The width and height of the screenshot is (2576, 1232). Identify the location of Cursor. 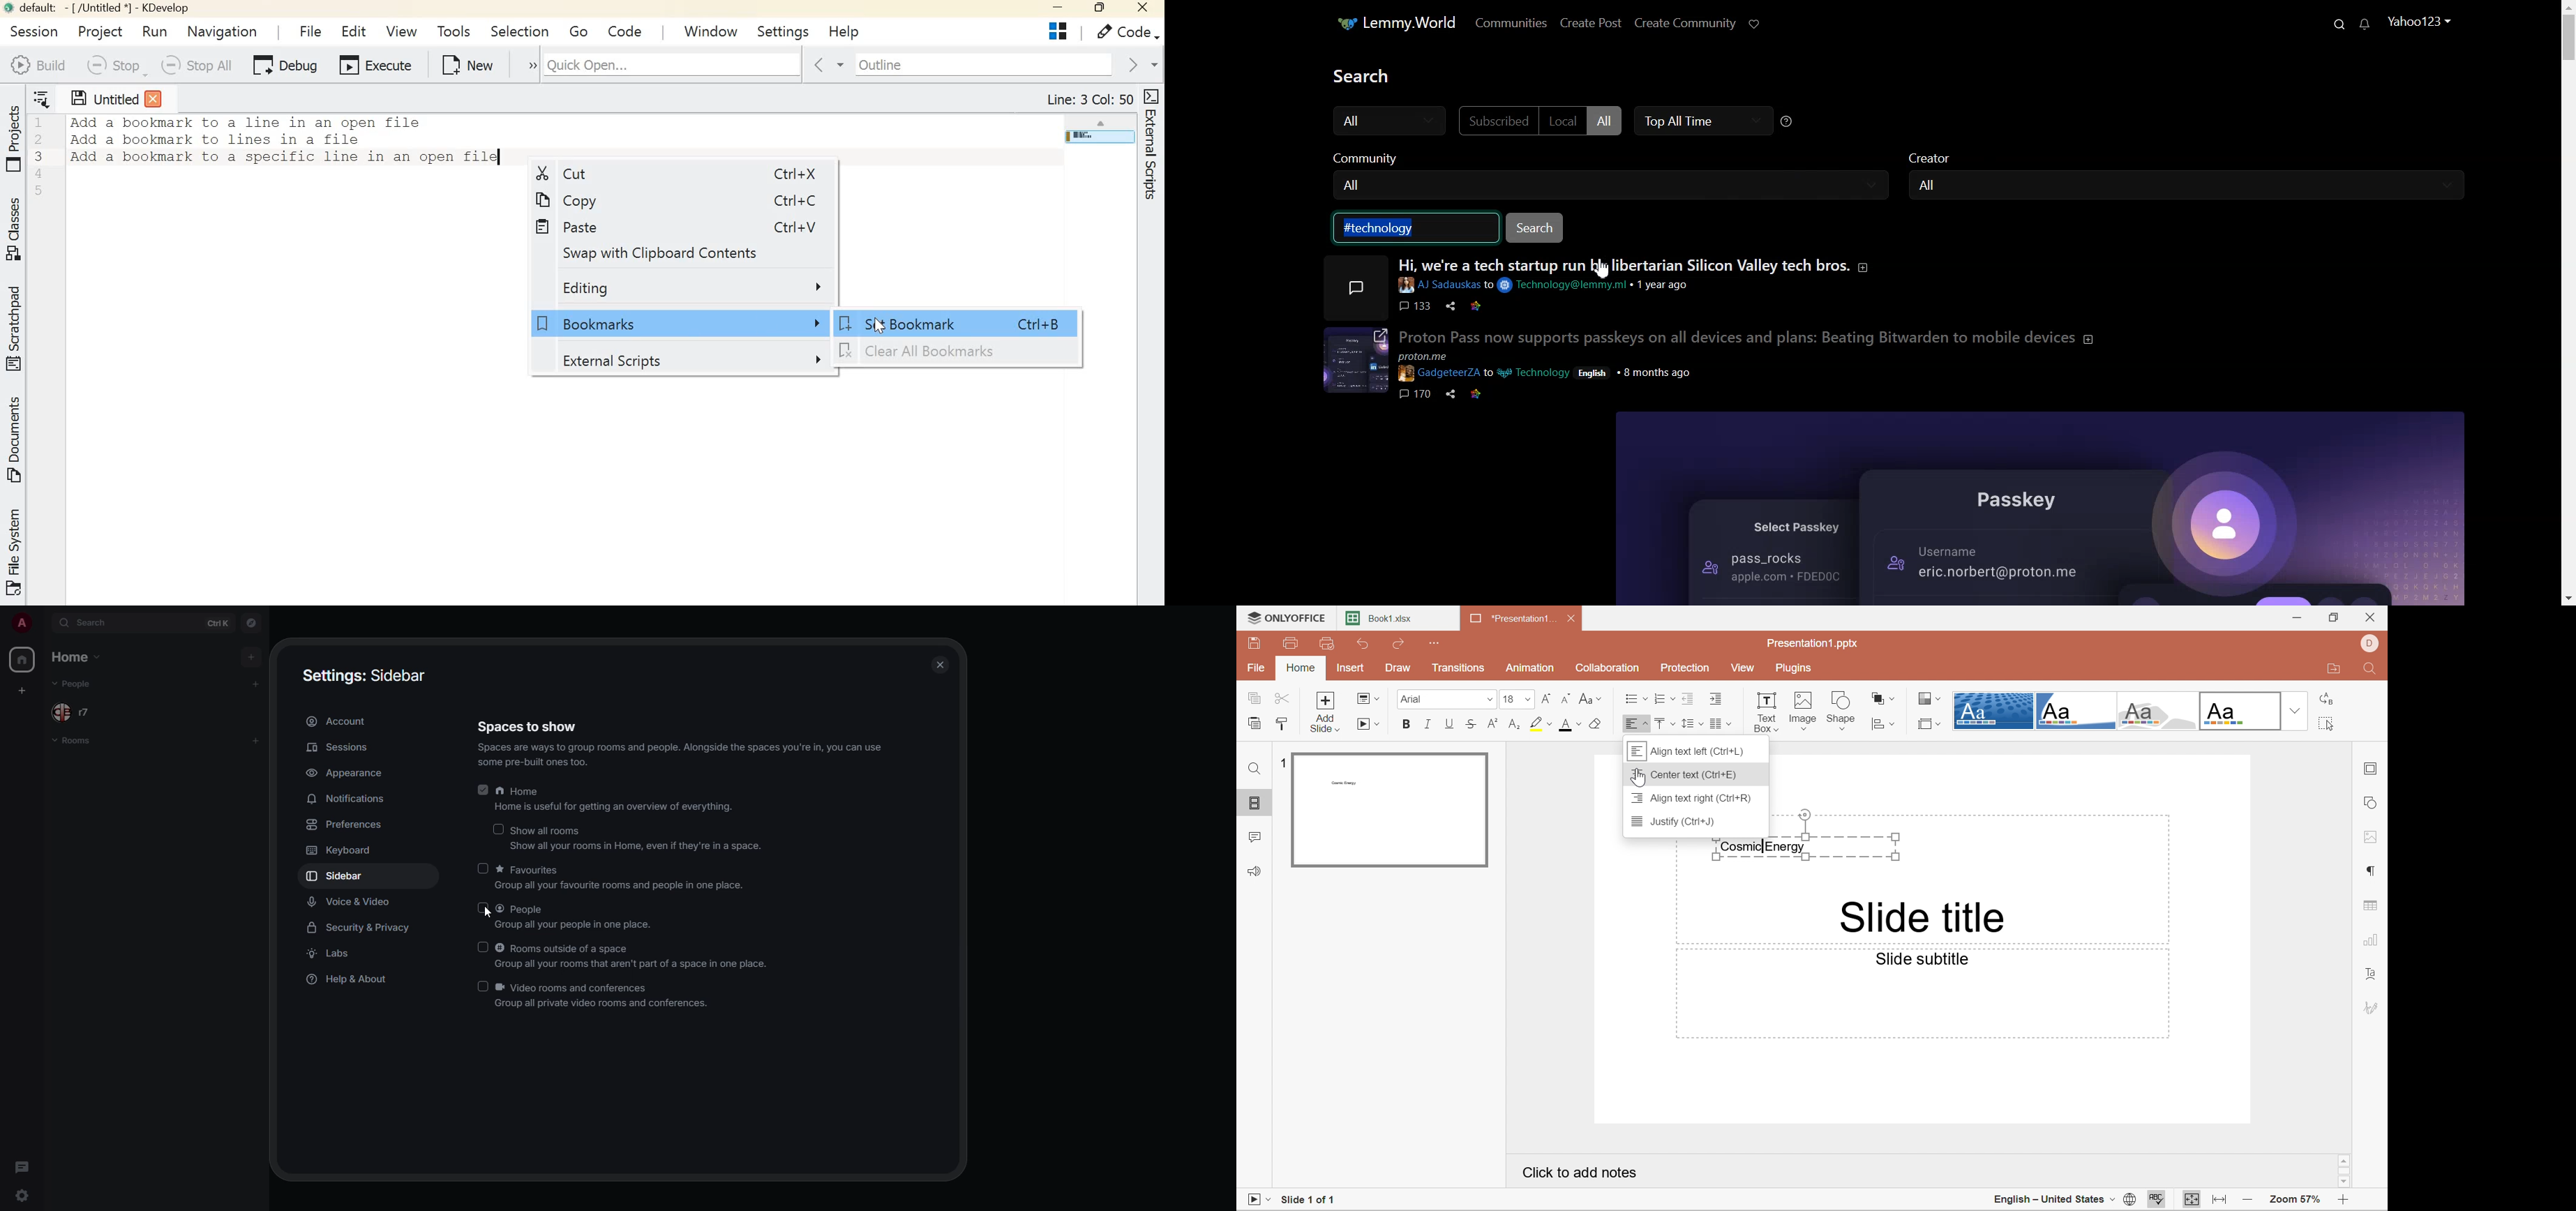
(1605, 271).